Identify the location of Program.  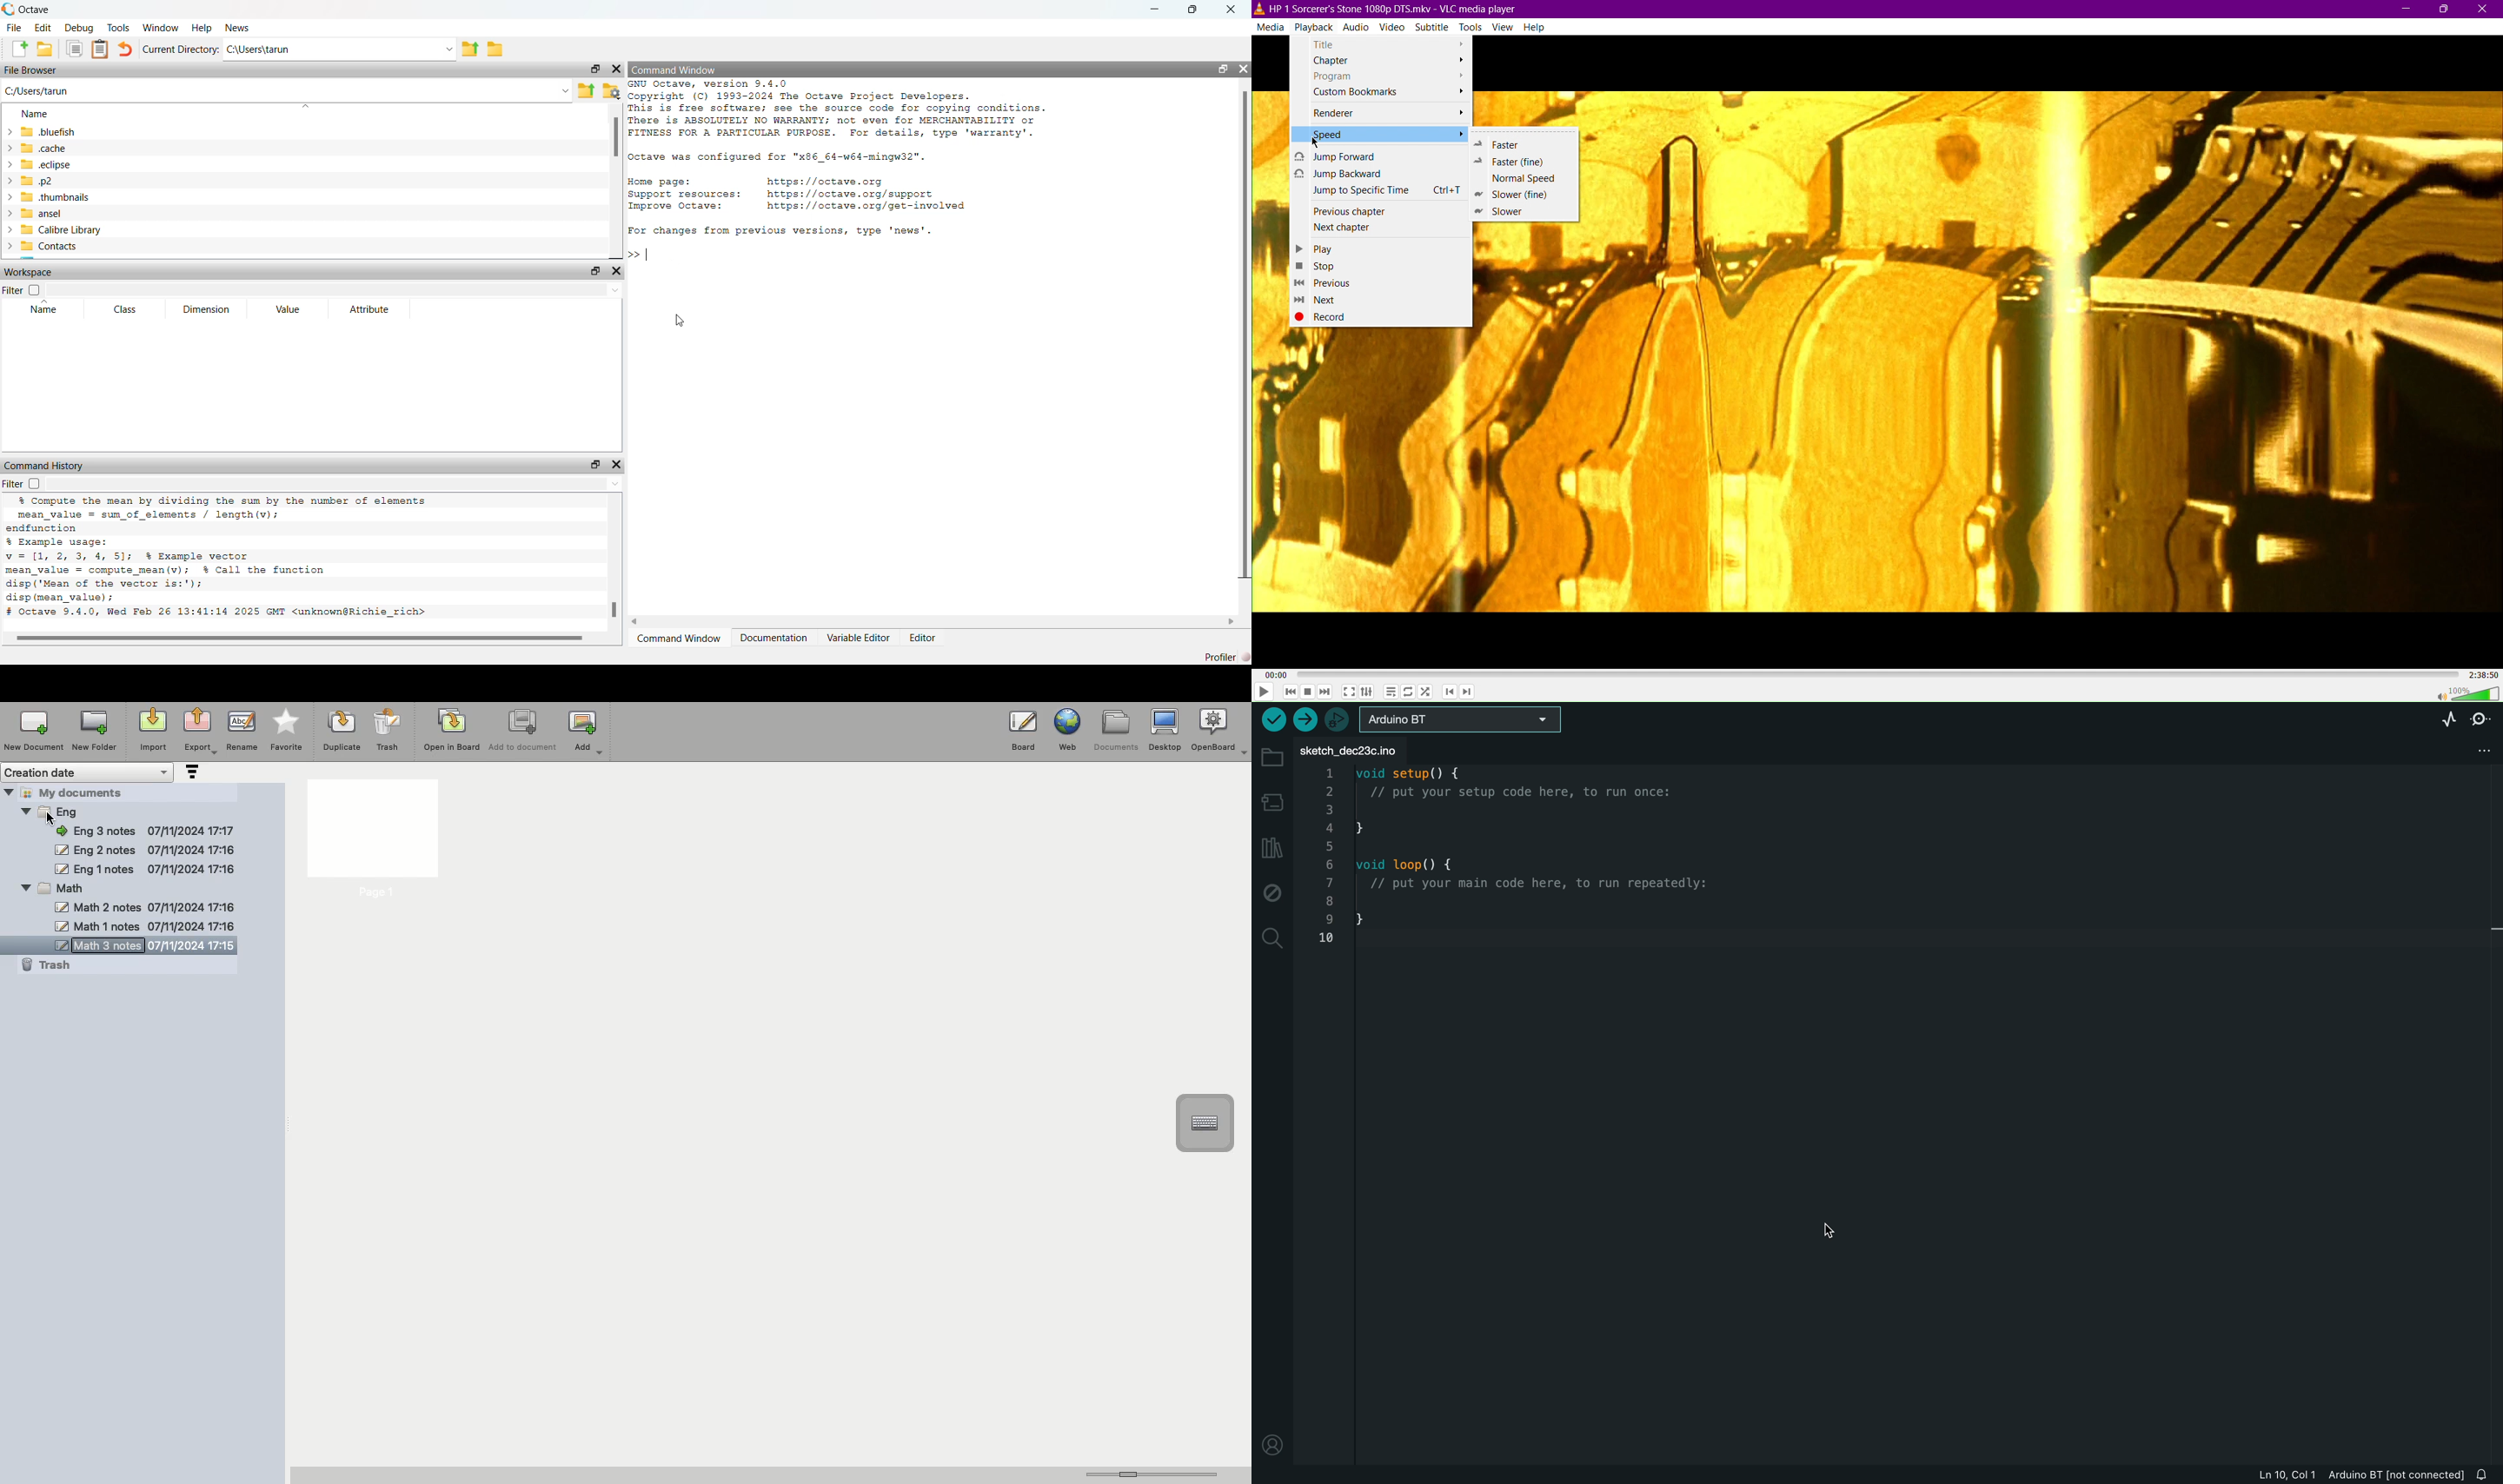
(1384, 76).